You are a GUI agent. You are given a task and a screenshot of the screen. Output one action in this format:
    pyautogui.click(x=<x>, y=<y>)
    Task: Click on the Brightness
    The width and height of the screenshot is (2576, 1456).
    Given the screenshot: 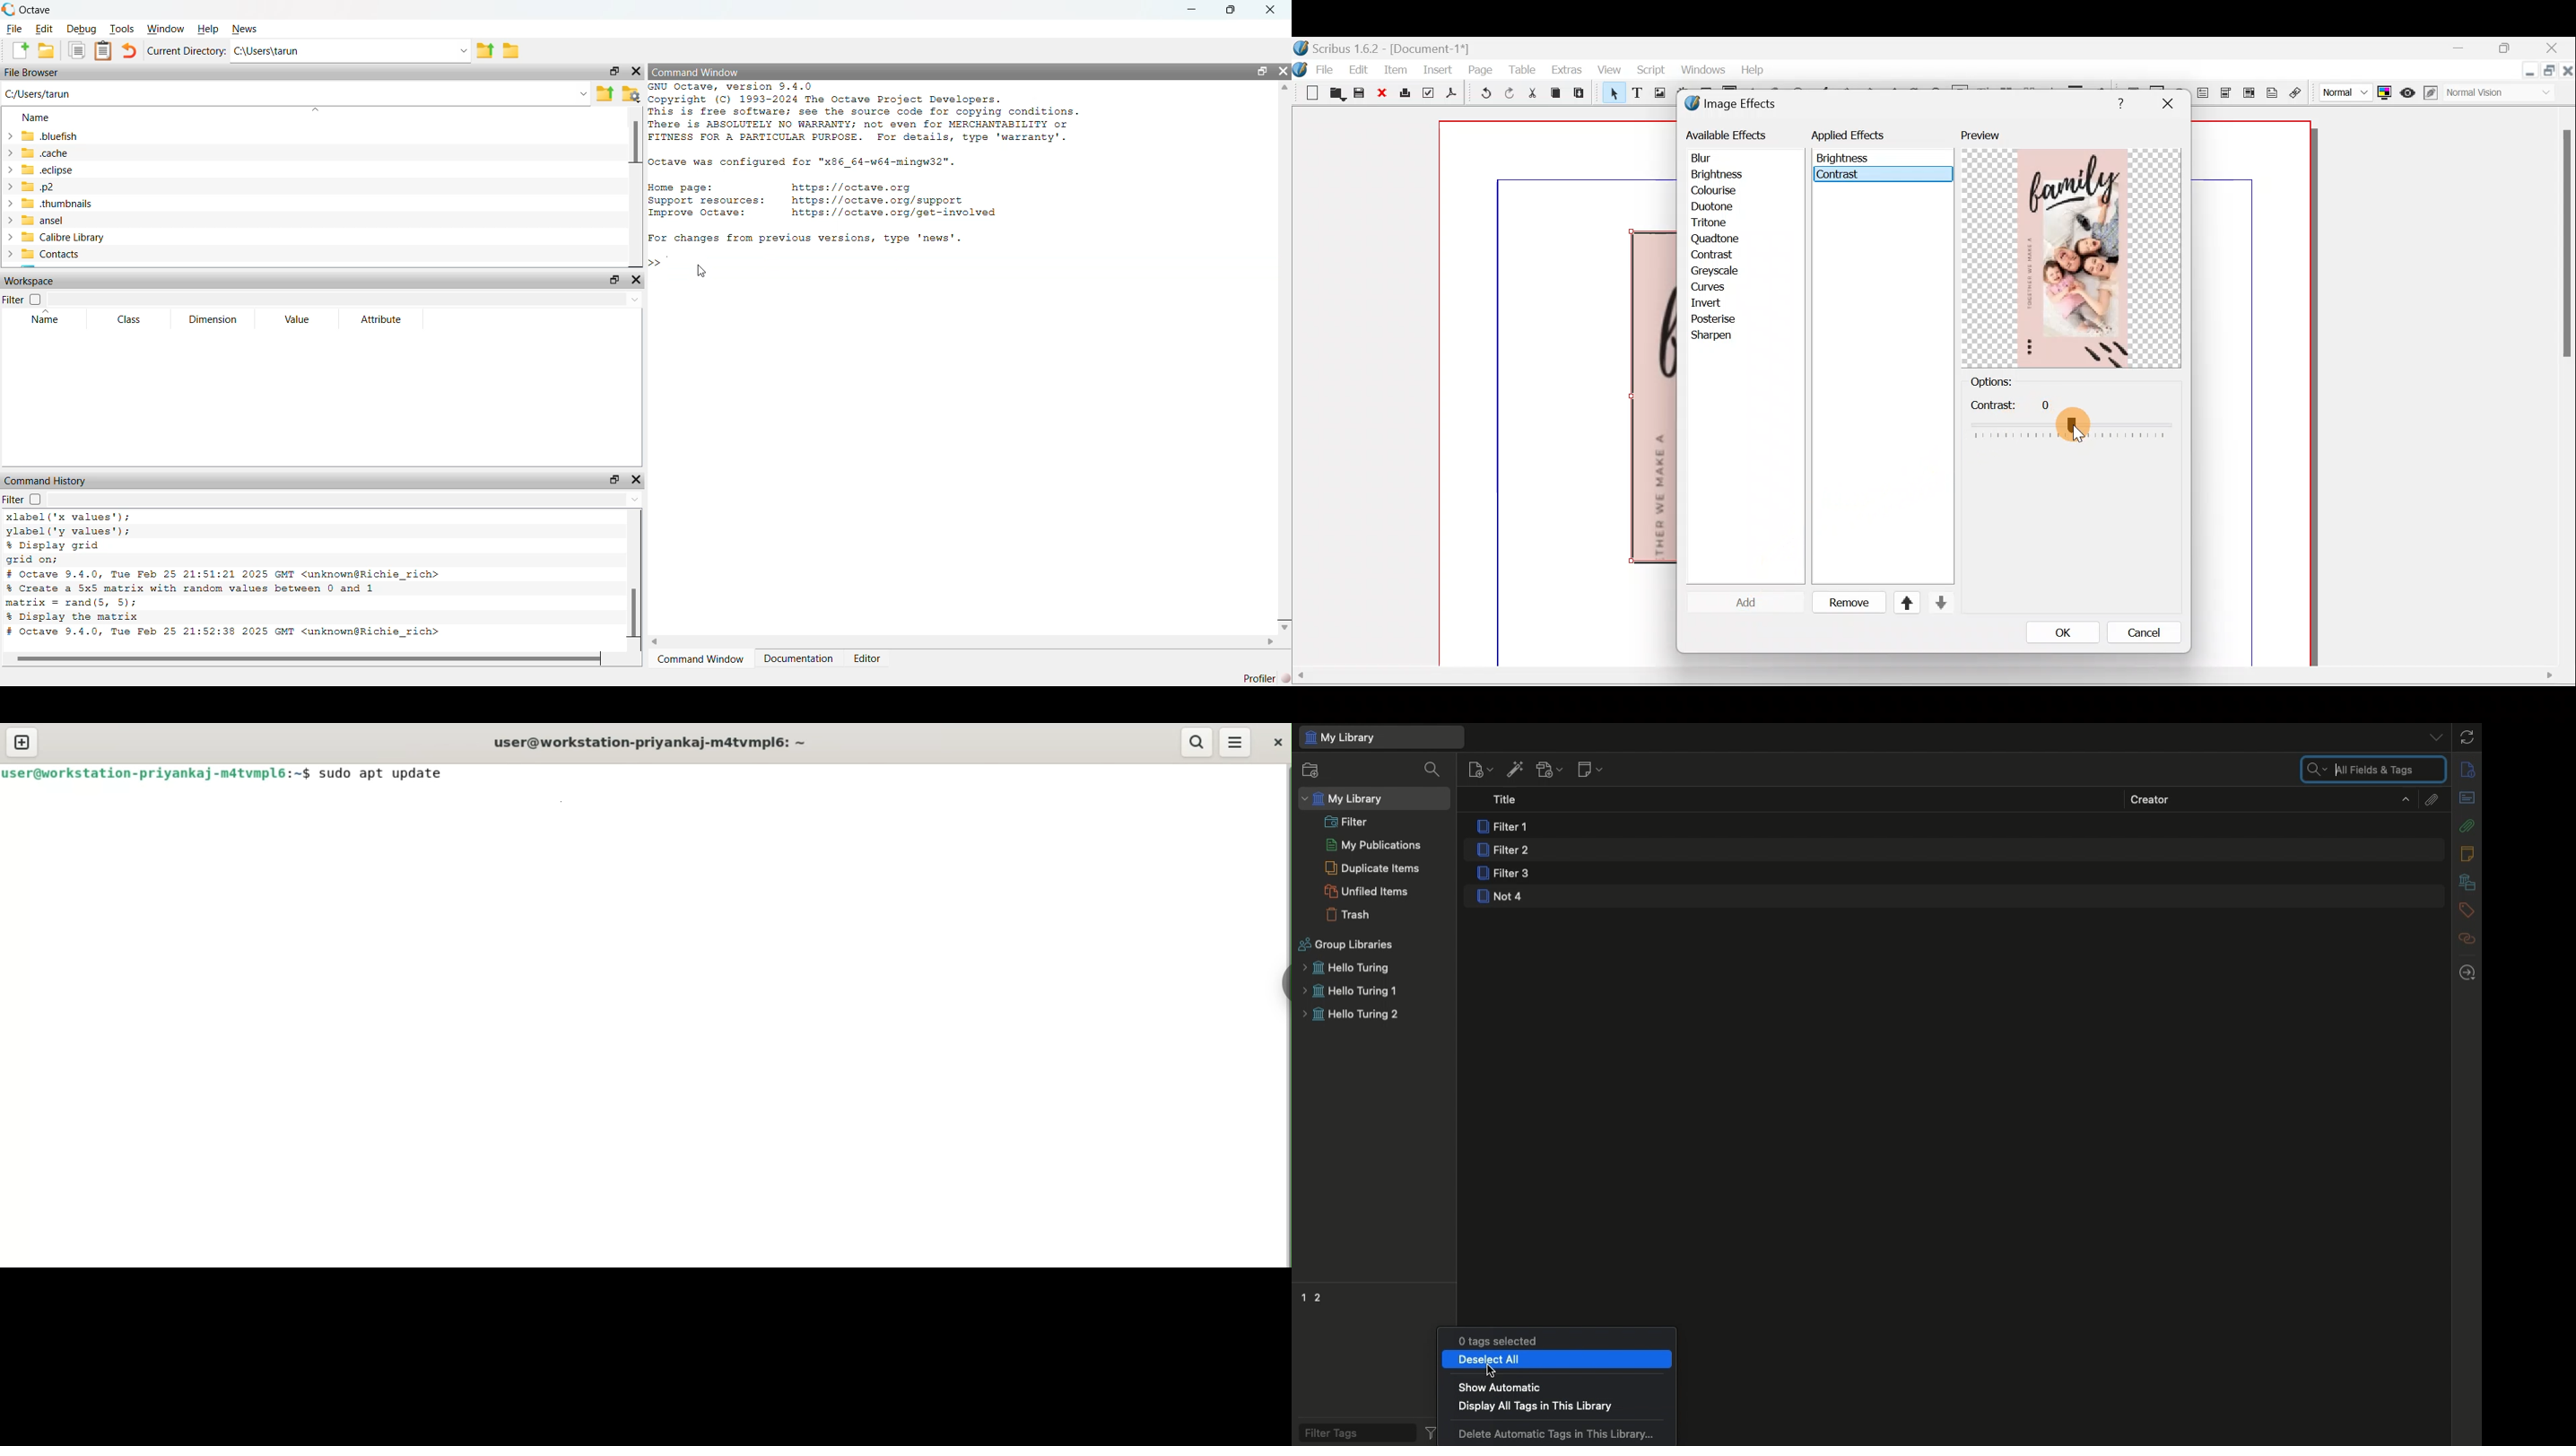 What is the action you would take?
    pyautogui.click(x=1735, y=174)
    